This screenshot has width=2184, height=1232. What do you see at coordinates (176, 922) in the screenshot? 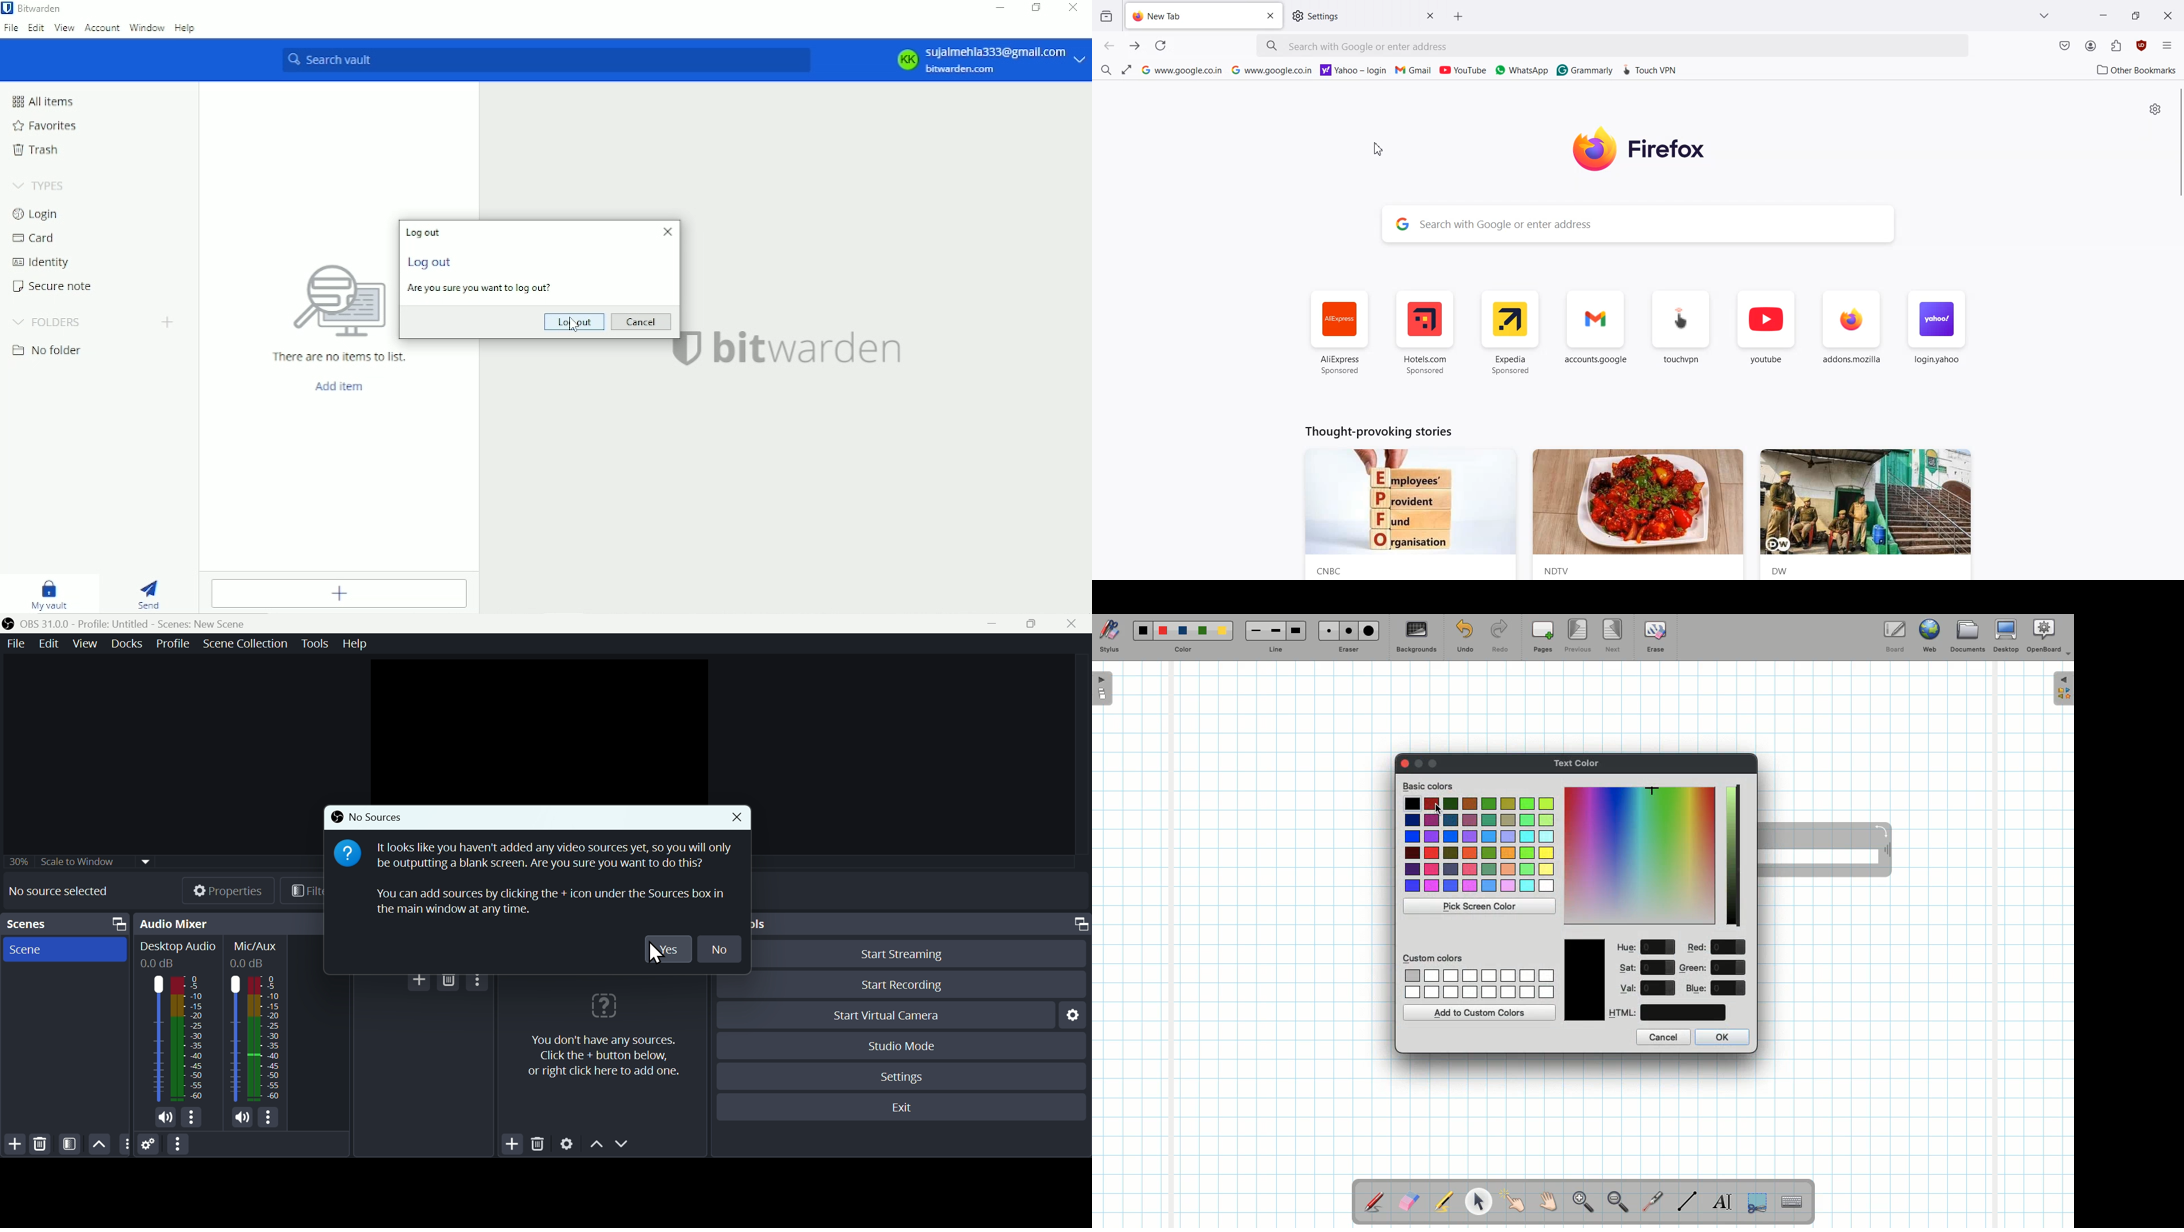
I see `Audio mixer` at bounding box center [176, 922].